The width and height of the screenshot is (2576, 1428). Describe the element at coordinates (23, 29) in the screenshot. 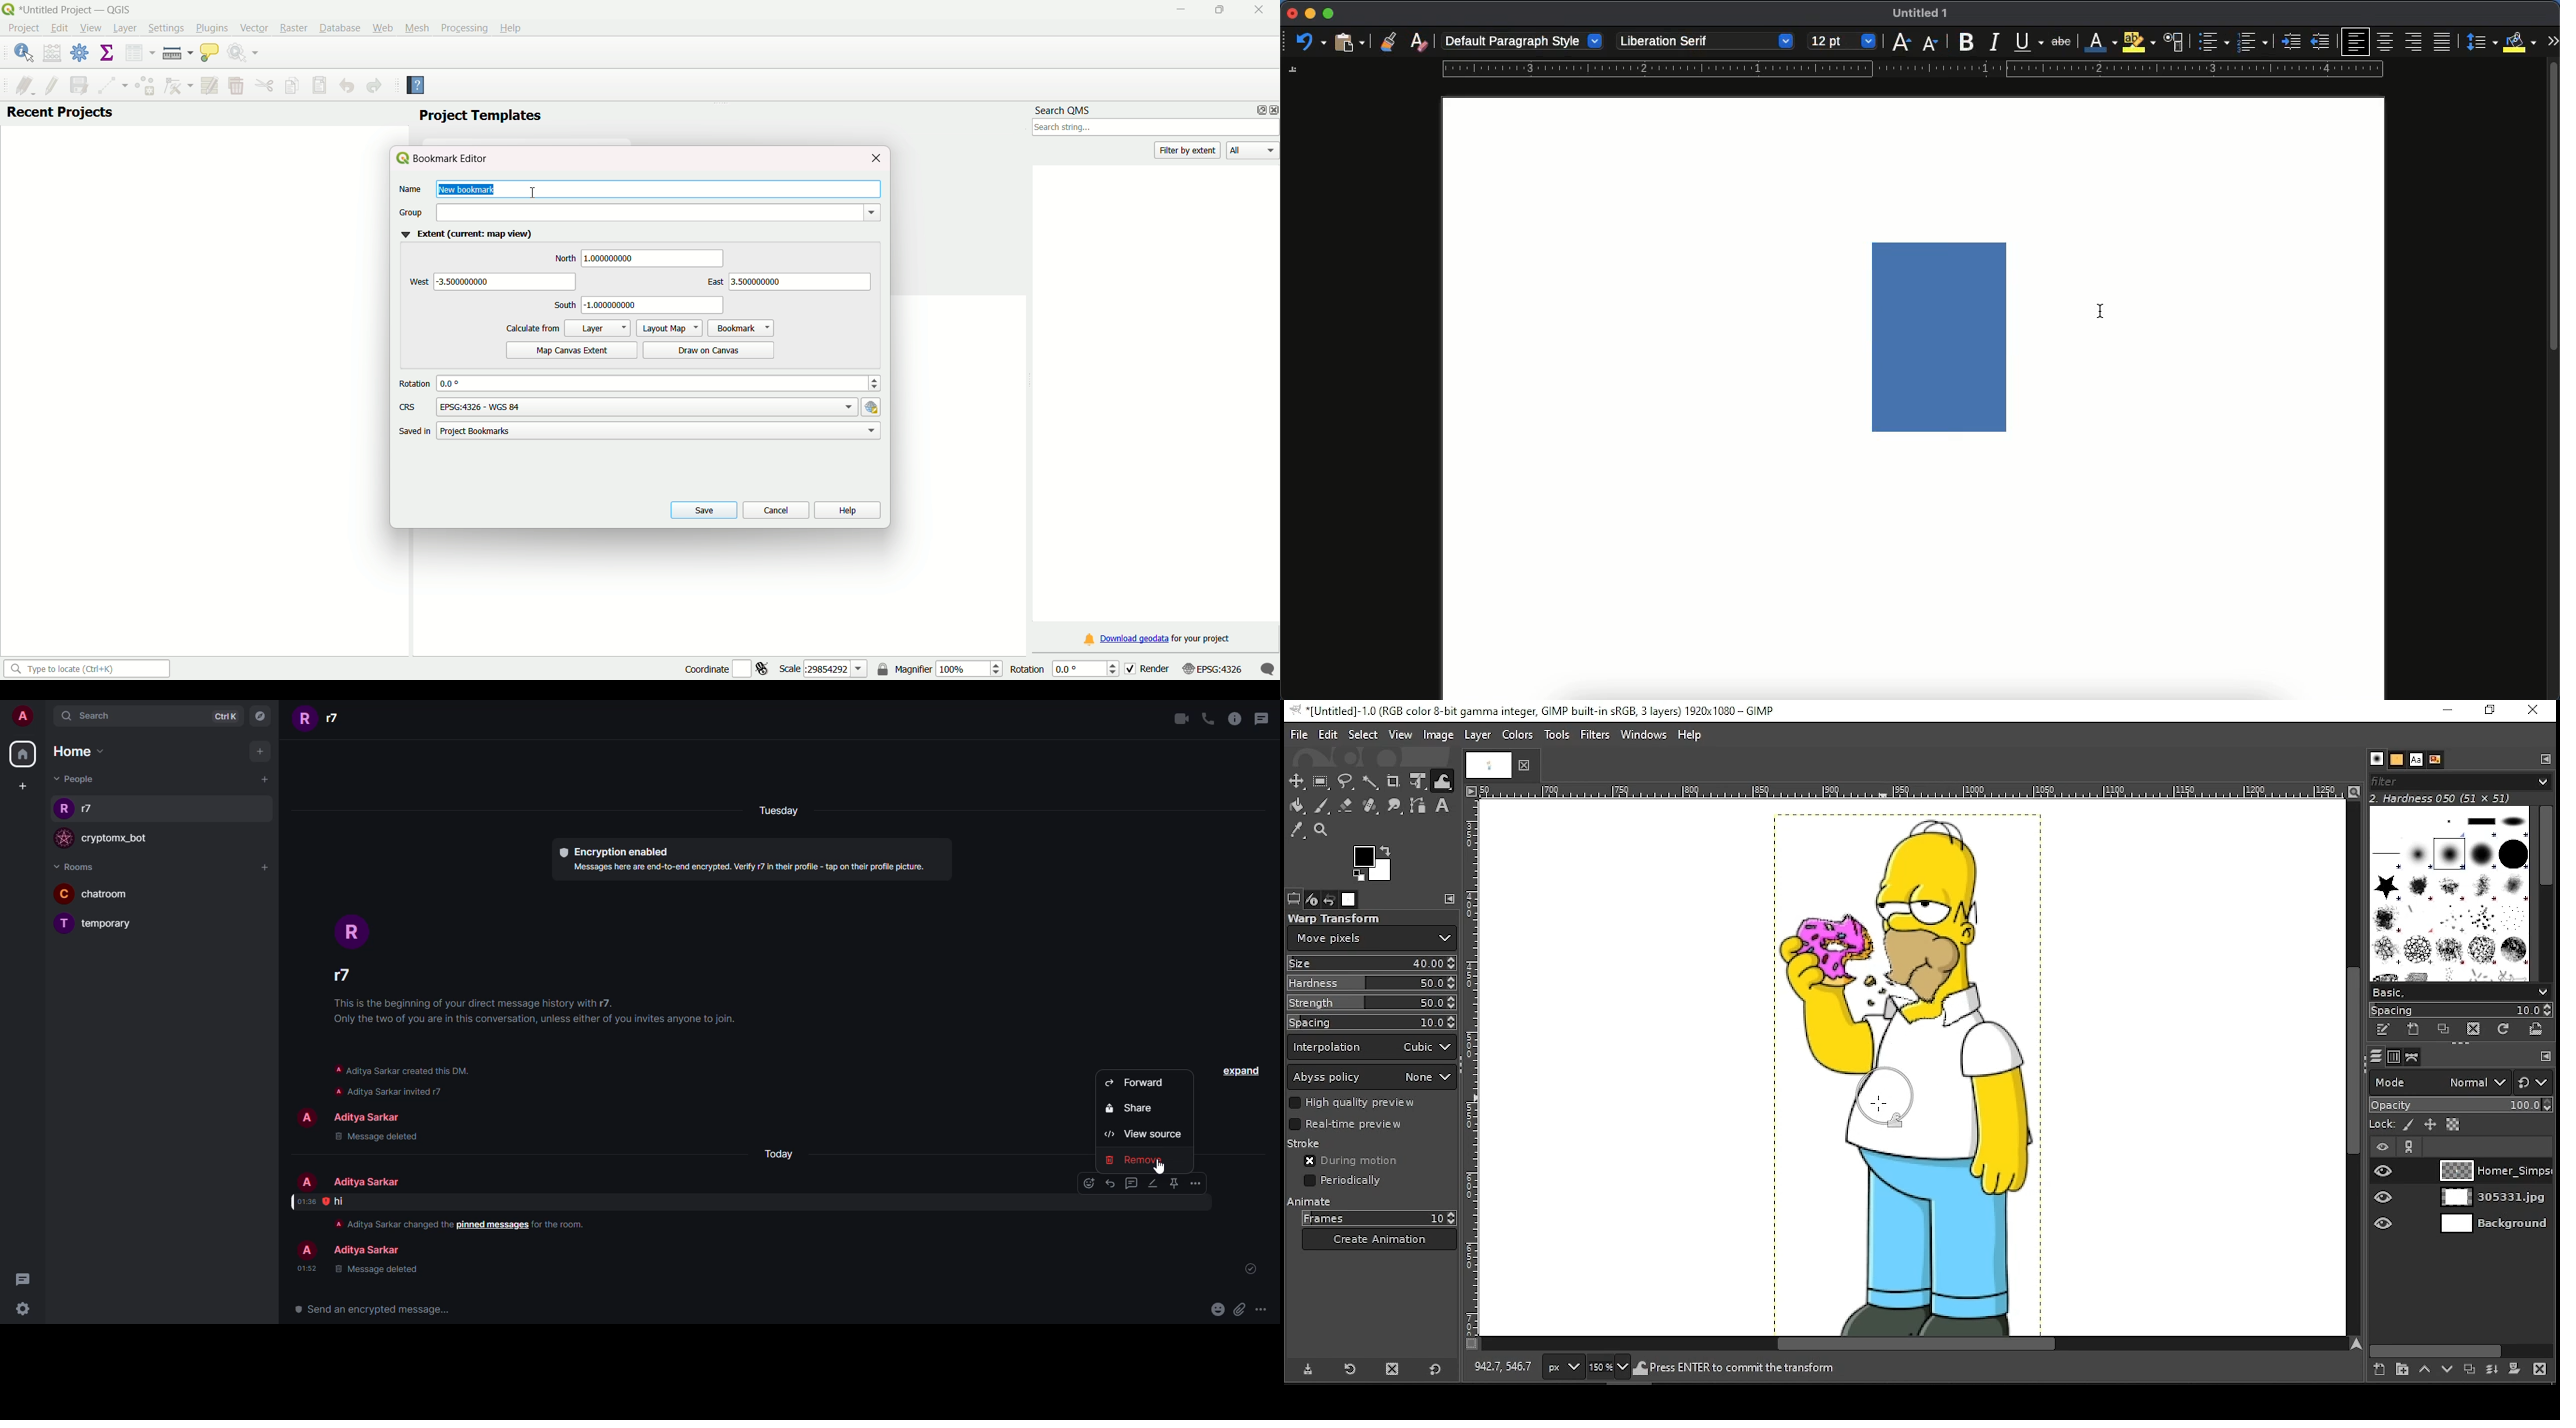

I see `Project` at that location.